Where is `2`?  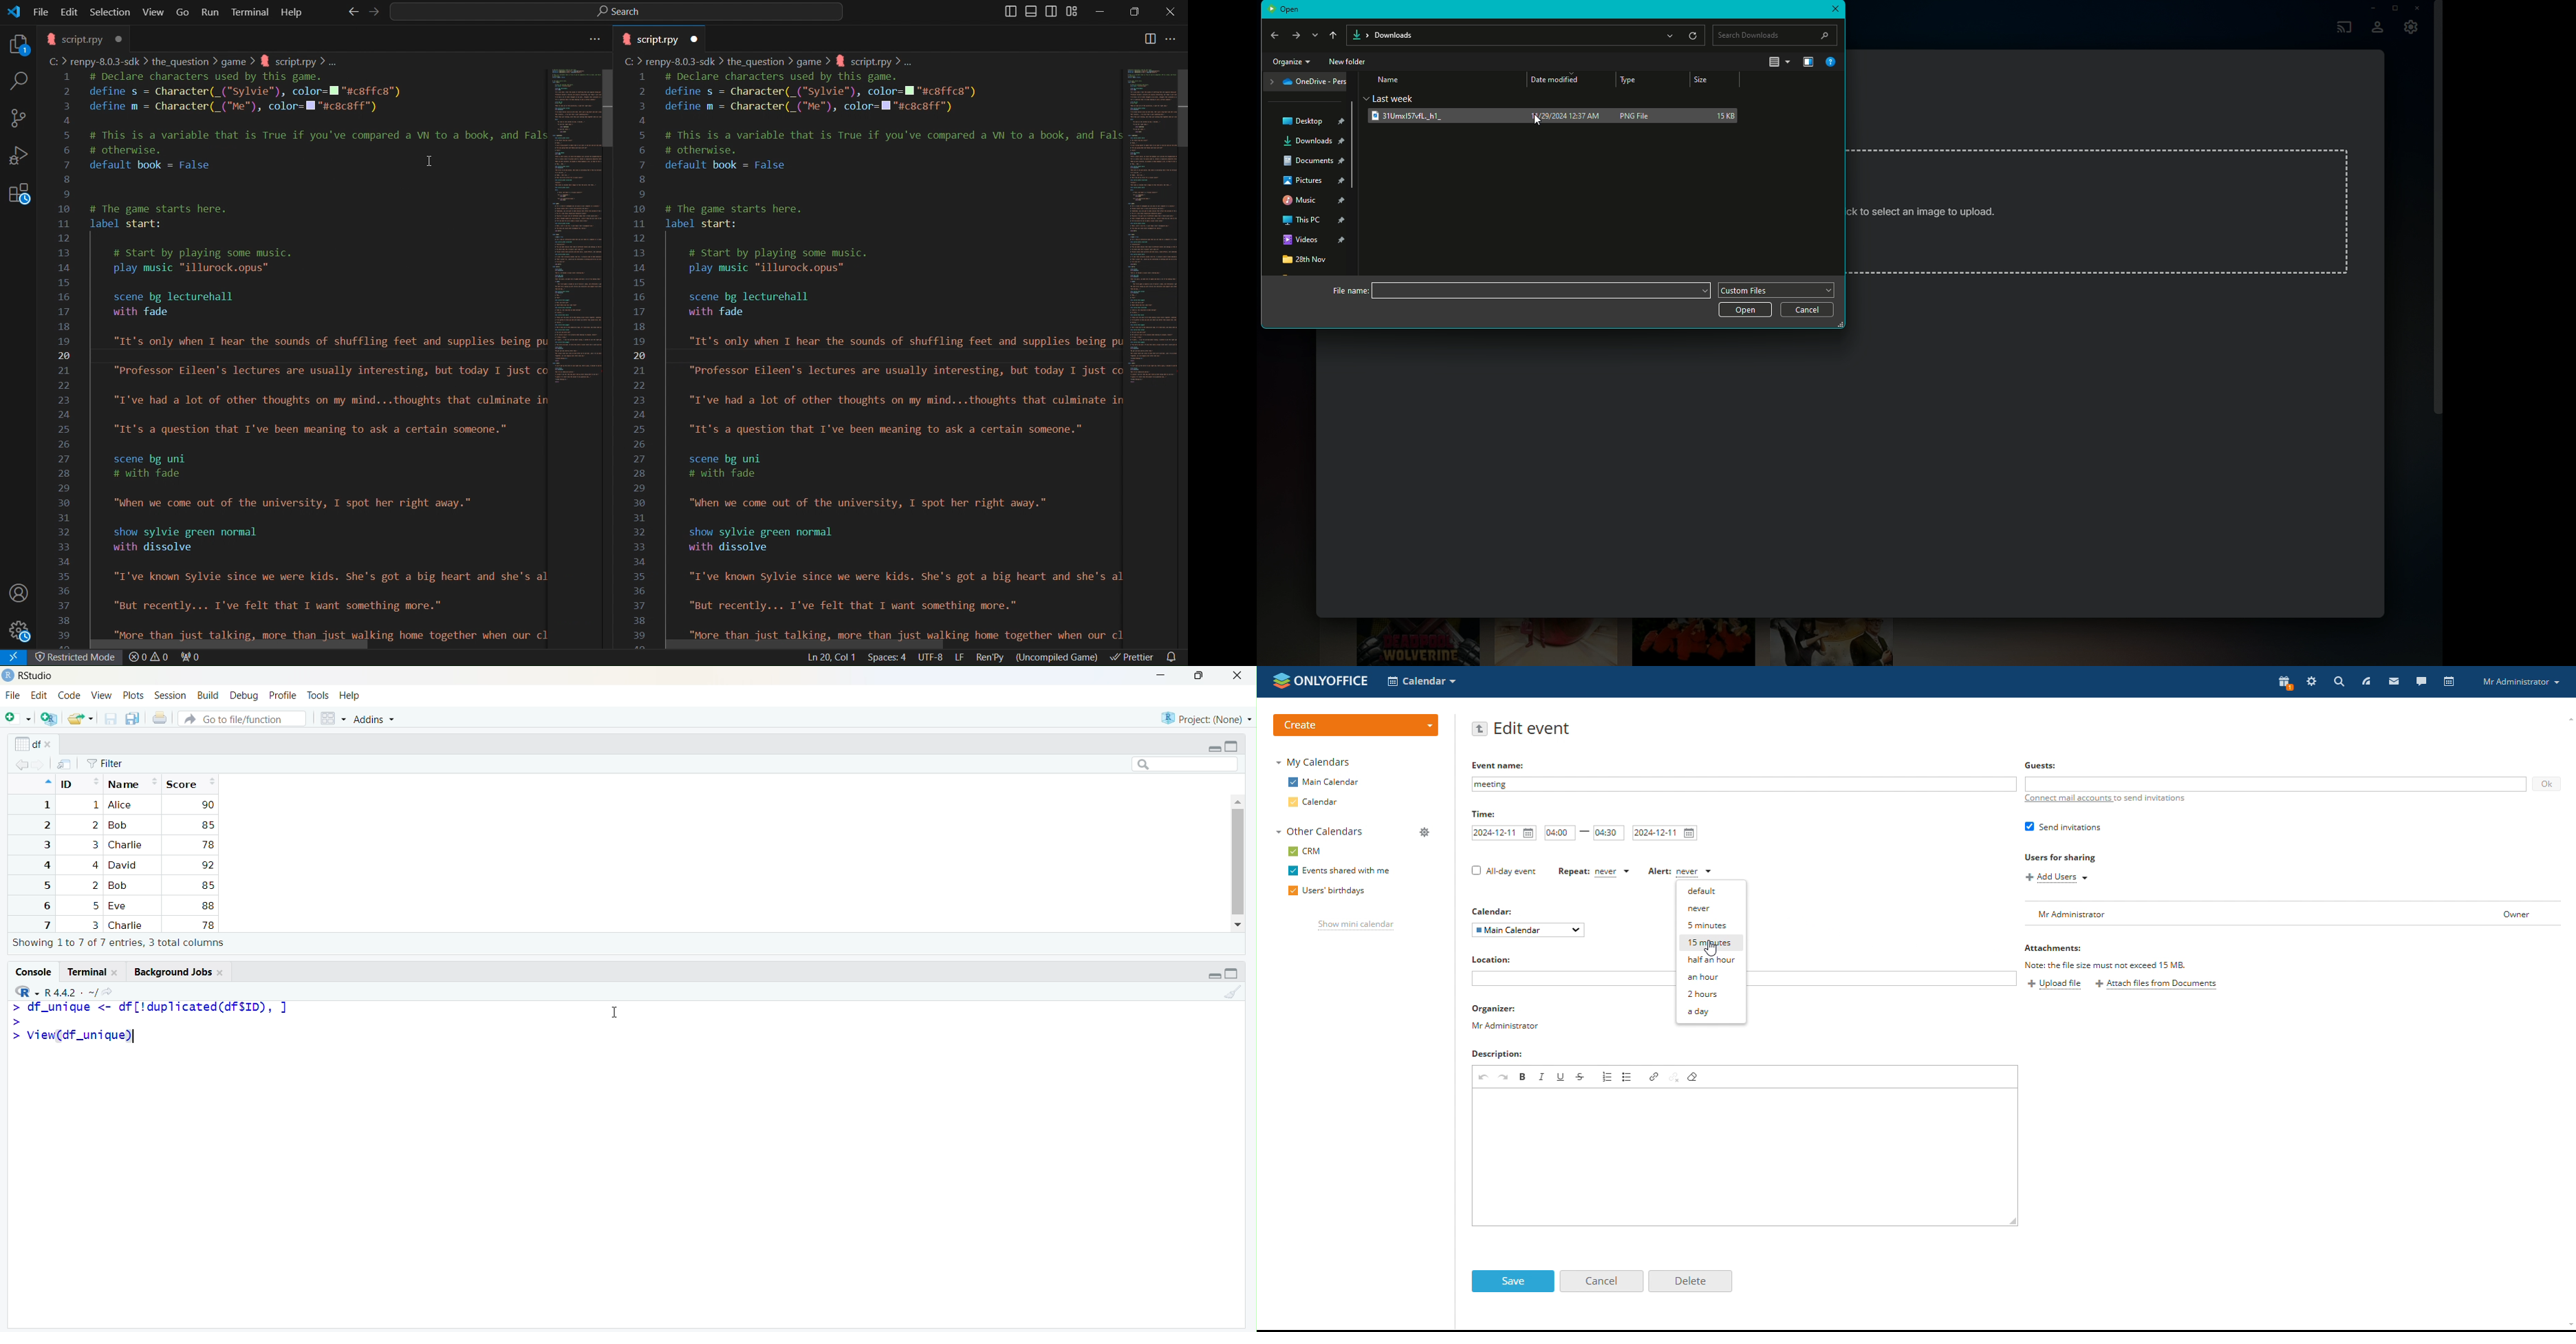 2 is located at coordinates (94, 825).